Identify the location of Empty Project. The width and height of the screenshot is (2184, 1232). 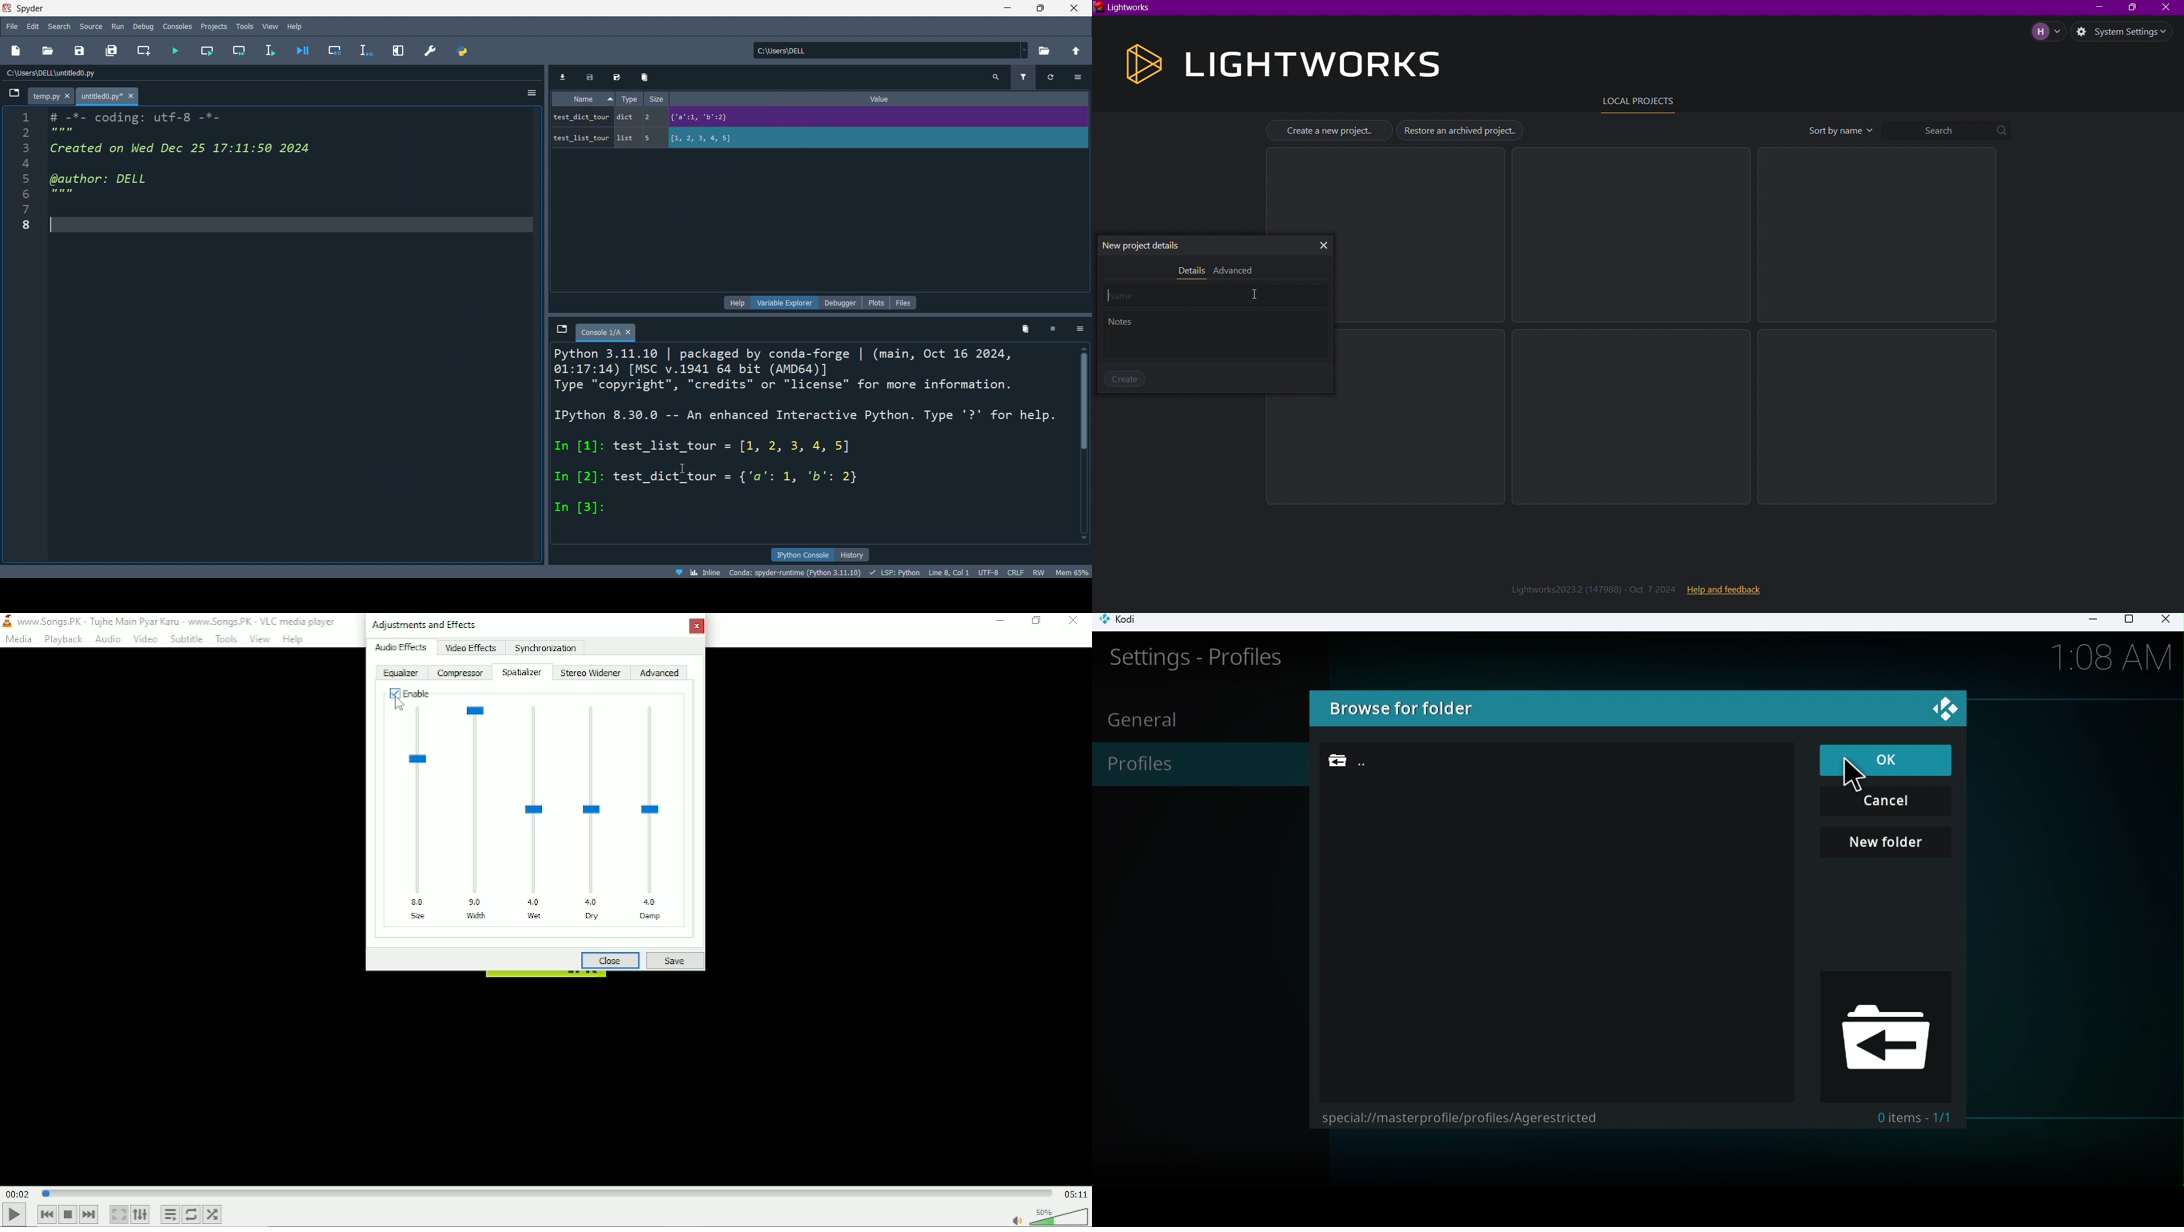
(1632, 235).